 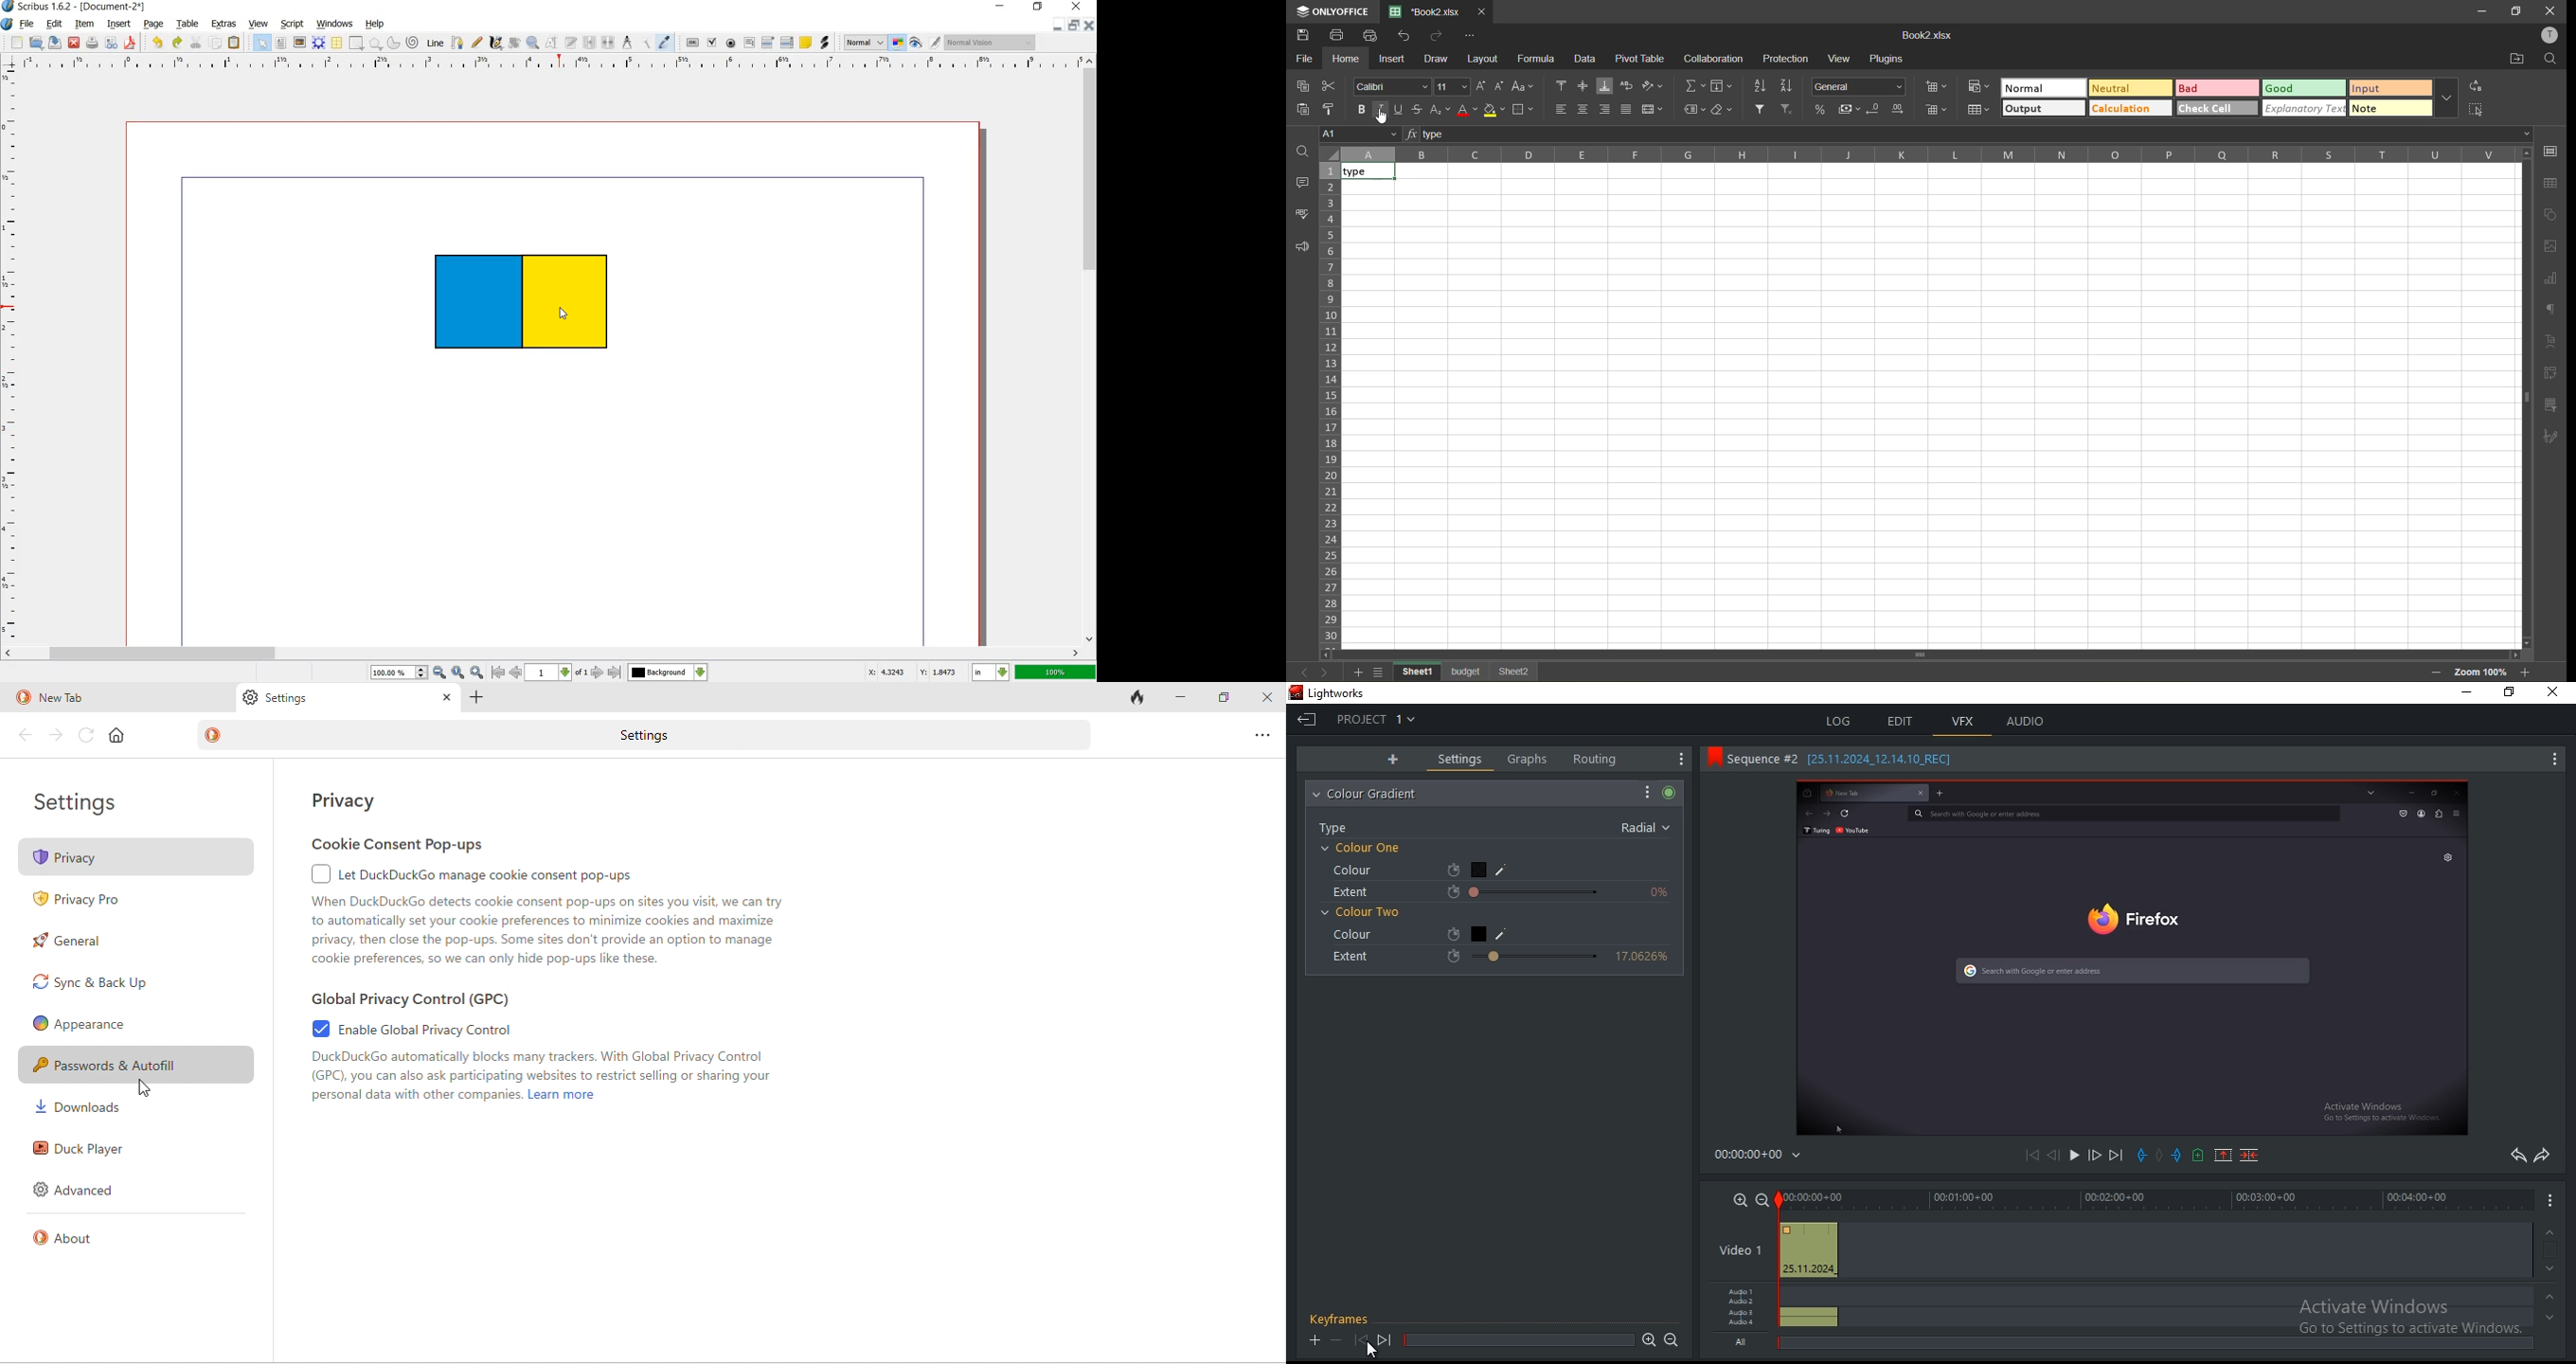 I want to click on table, so click(x=2552, y=184).